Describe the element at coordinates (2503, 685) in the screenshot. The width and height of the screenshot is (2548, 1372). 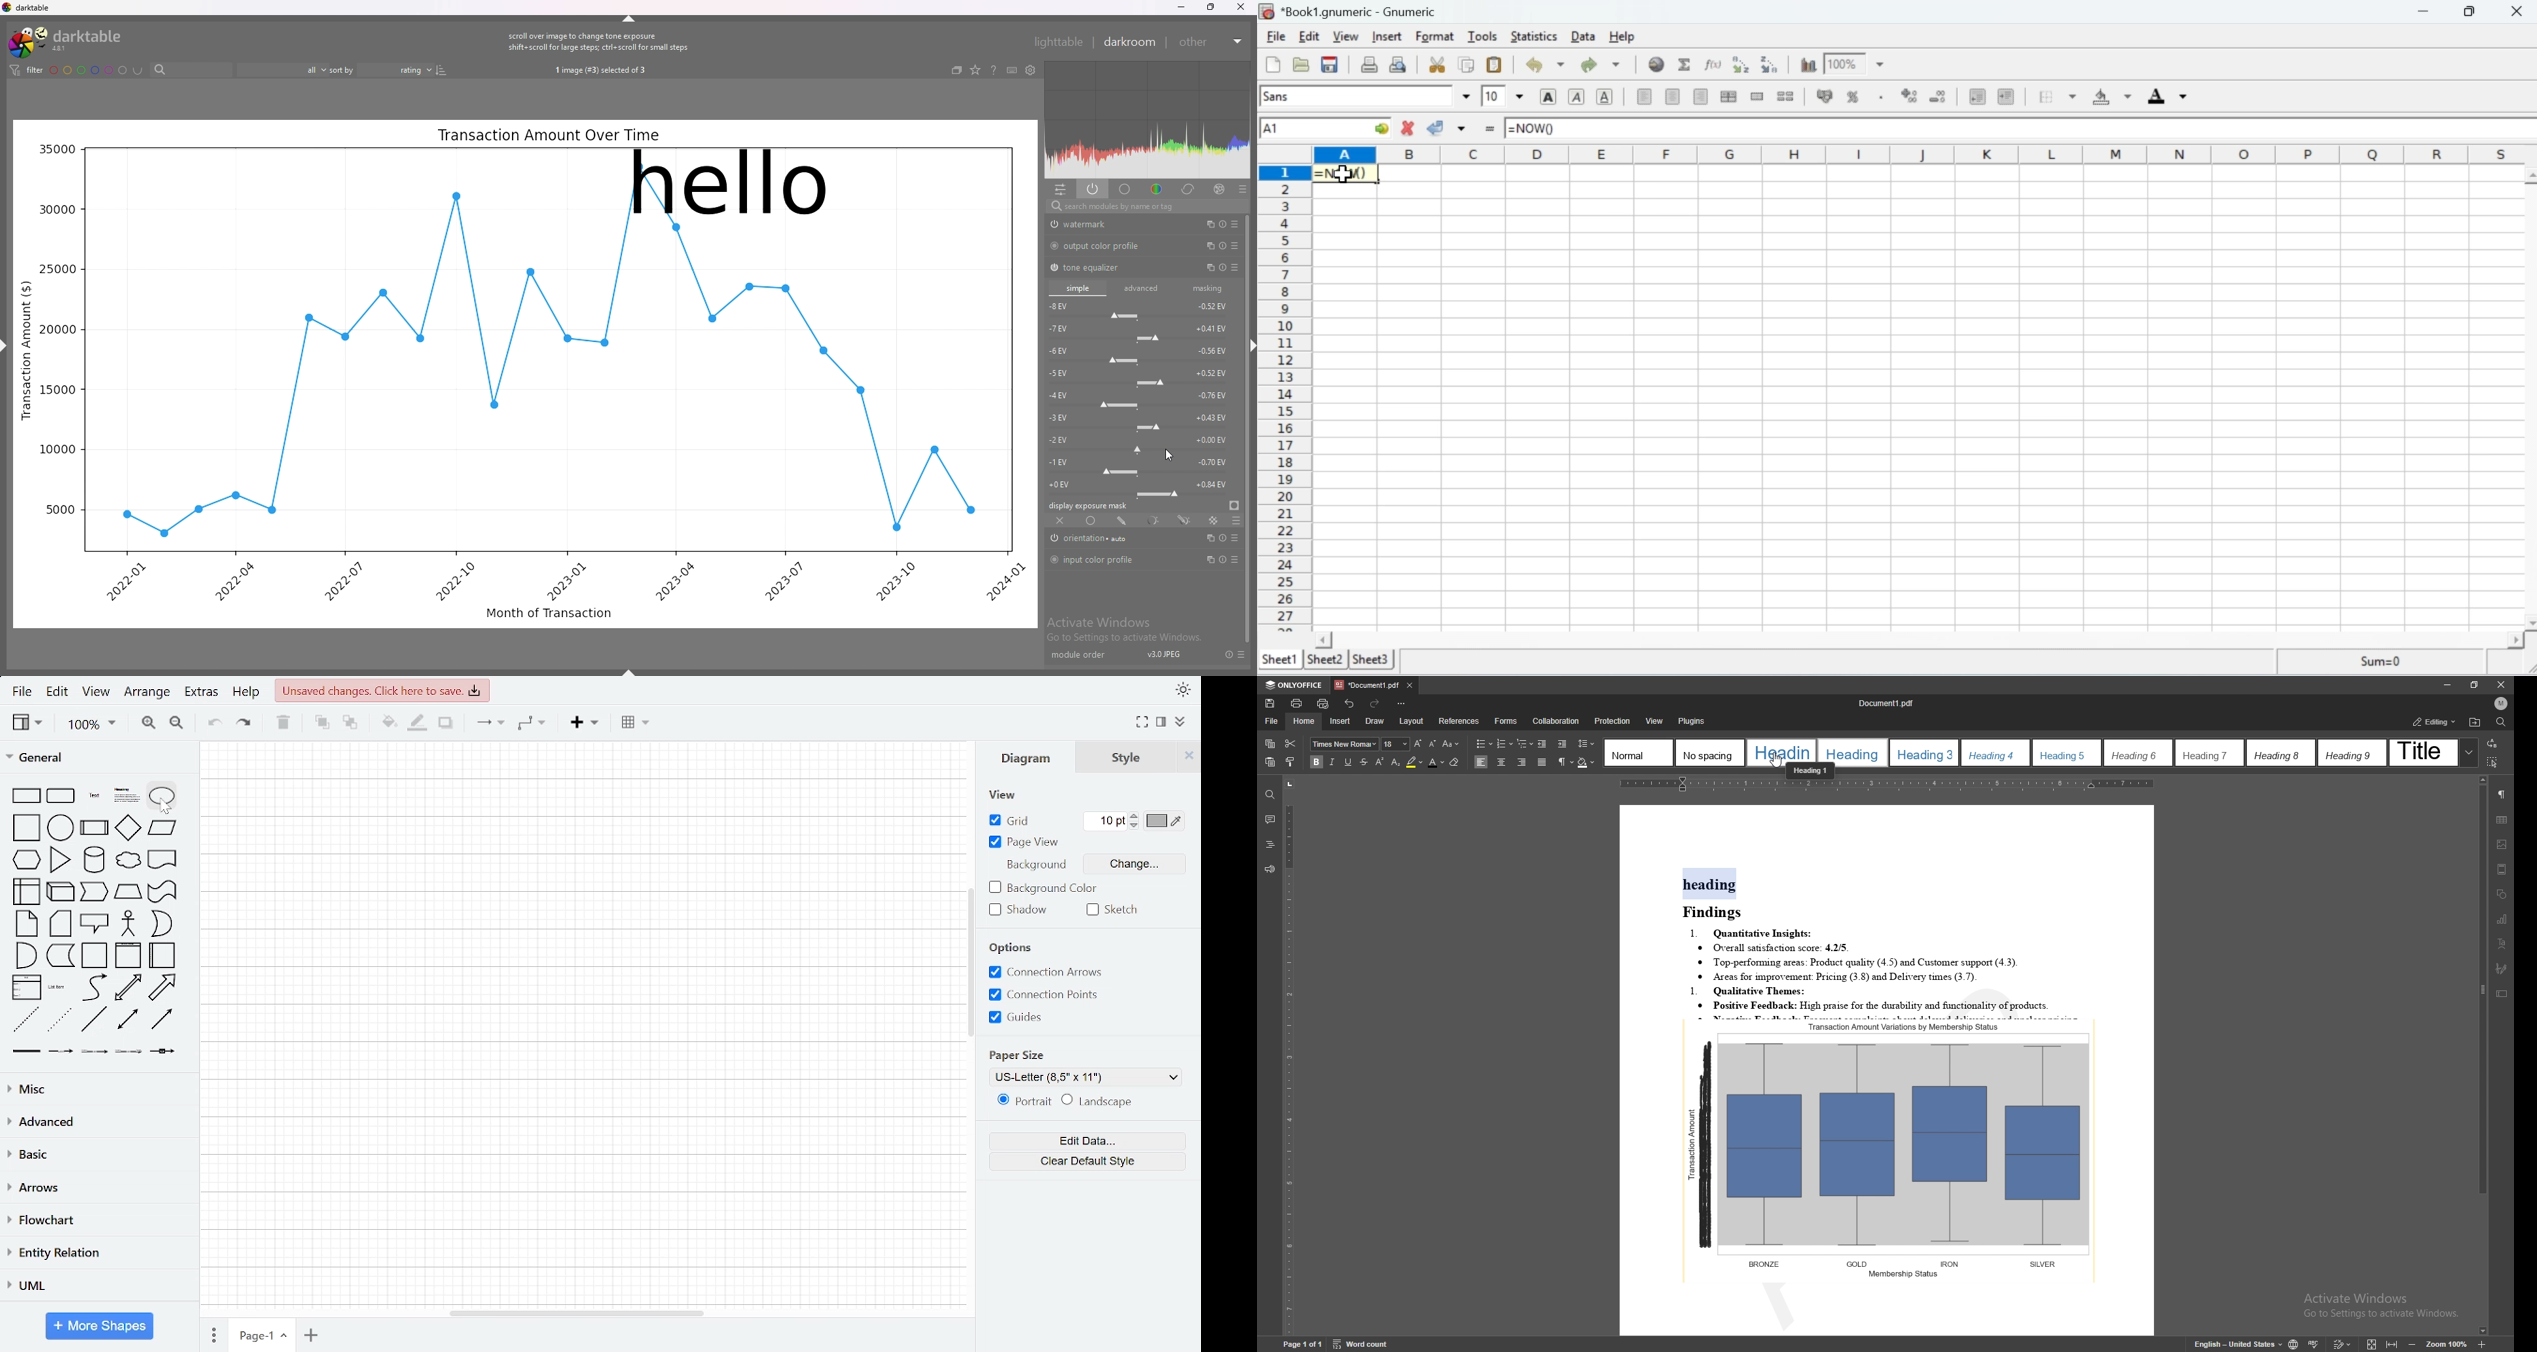
I see `close` at that location.